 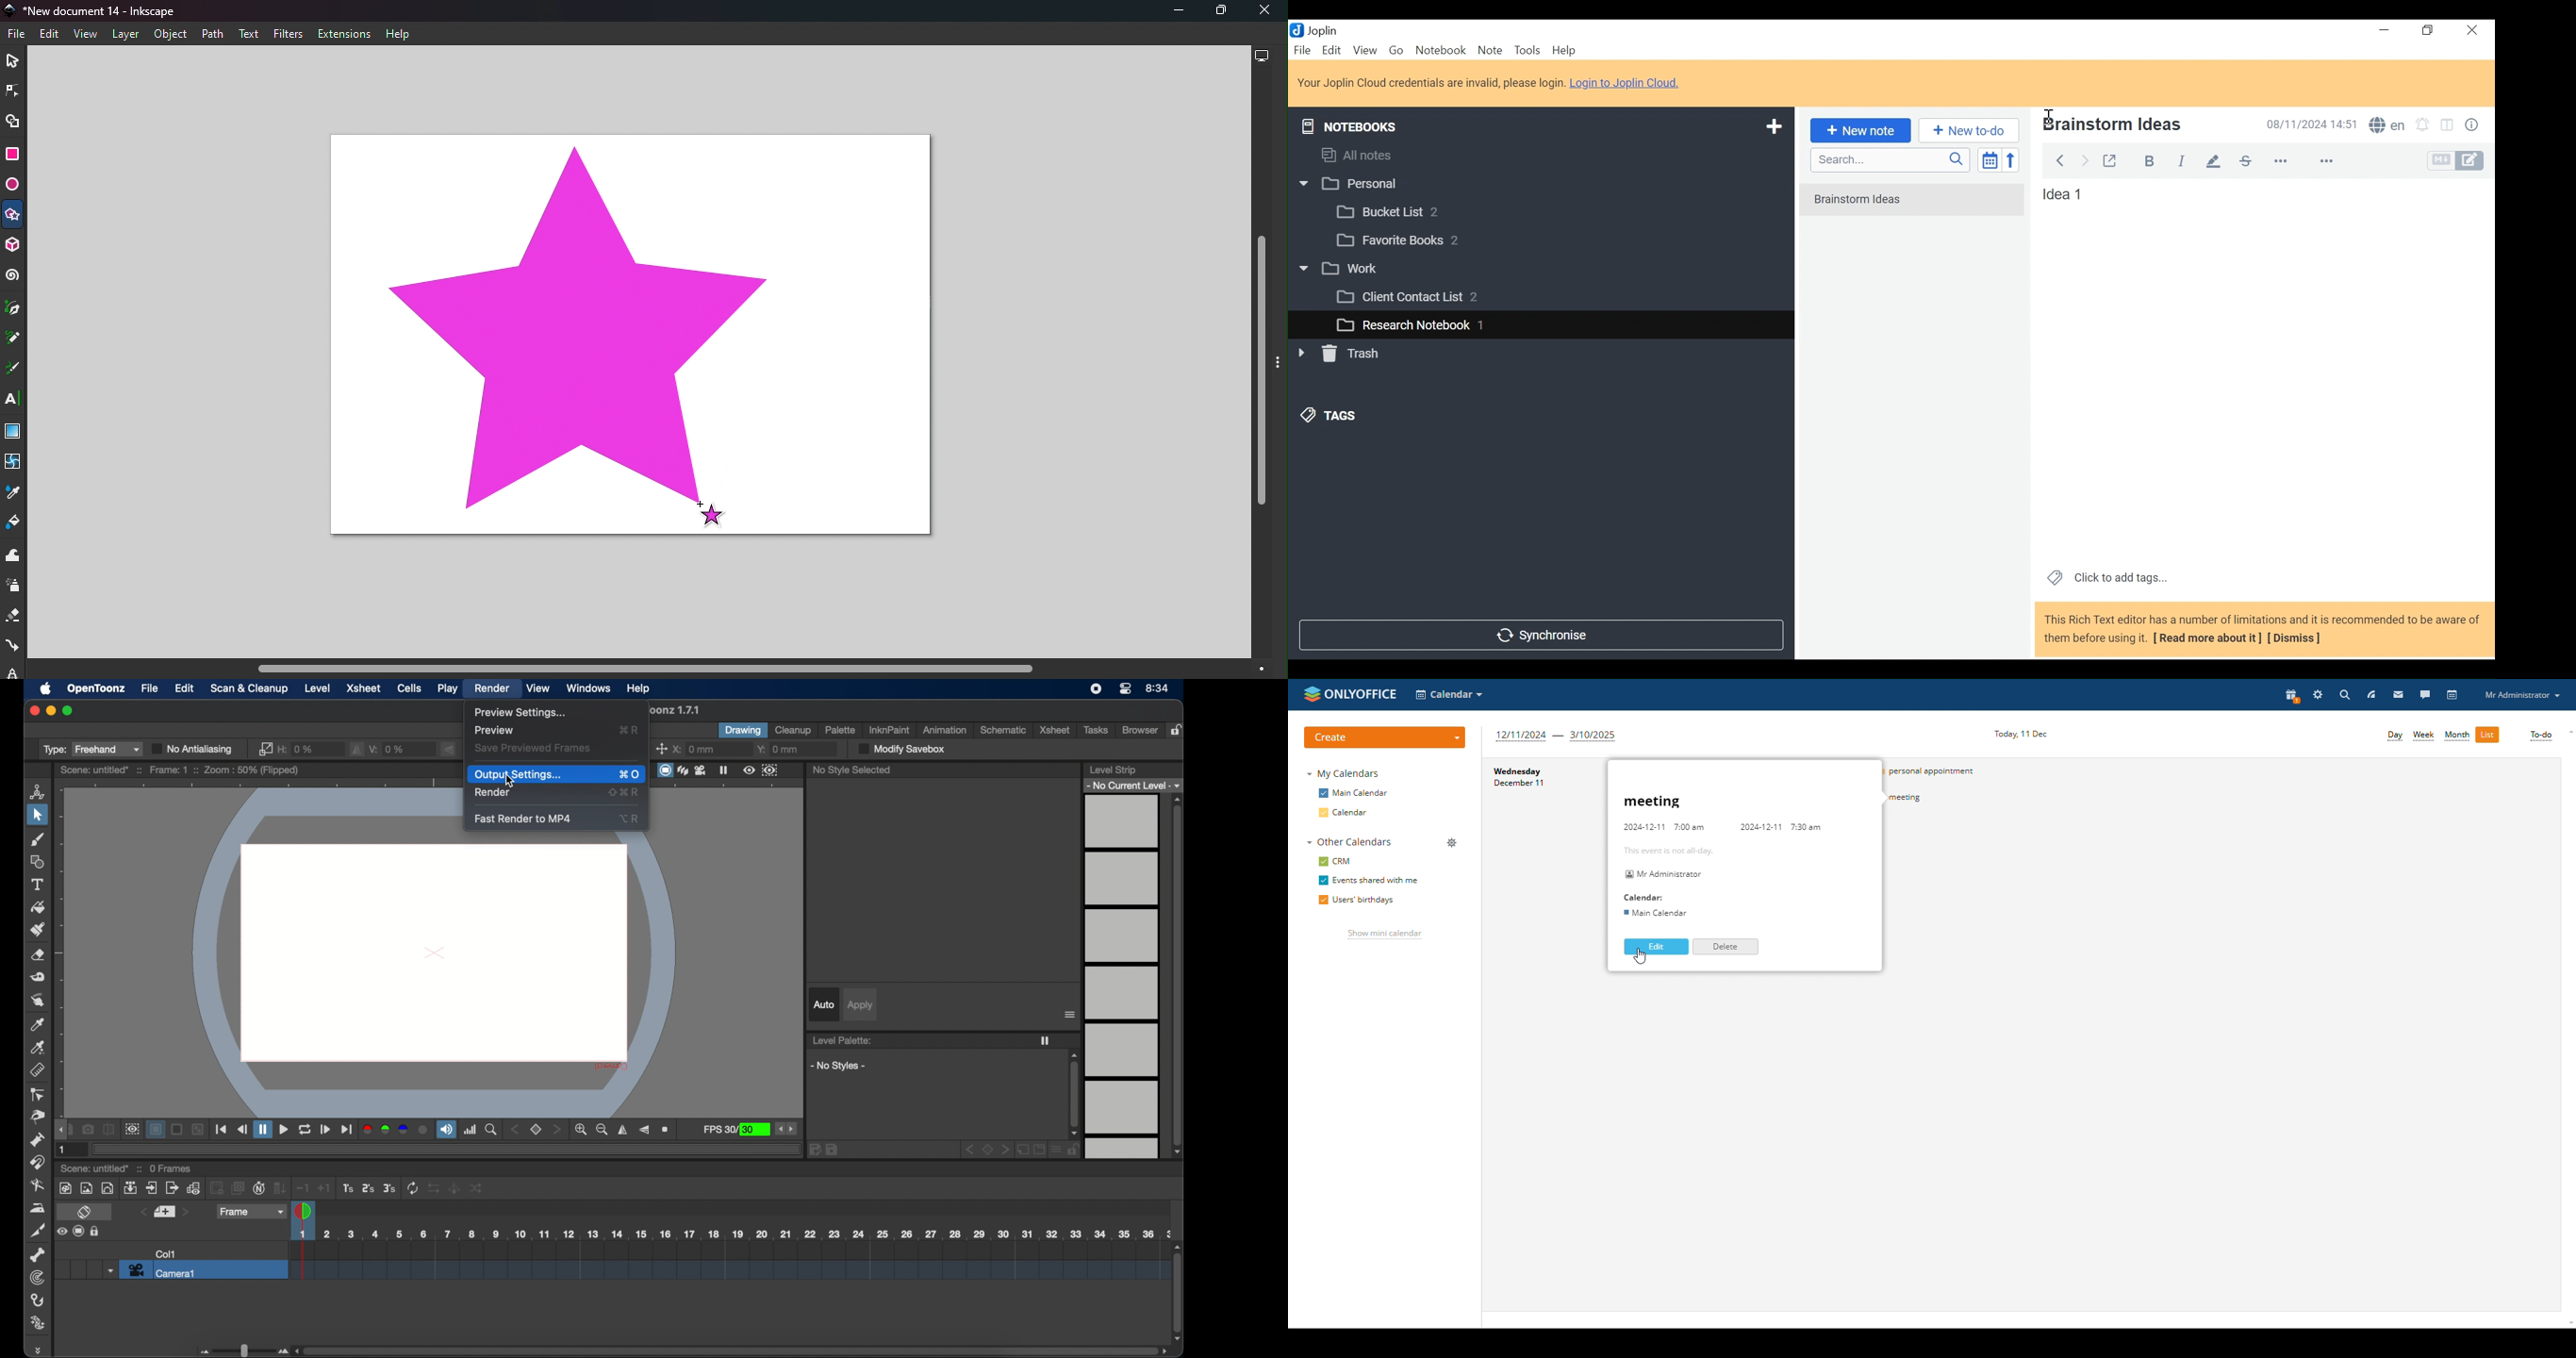 I want to click on Toggle sort order field, so click(x=1988, y=159).